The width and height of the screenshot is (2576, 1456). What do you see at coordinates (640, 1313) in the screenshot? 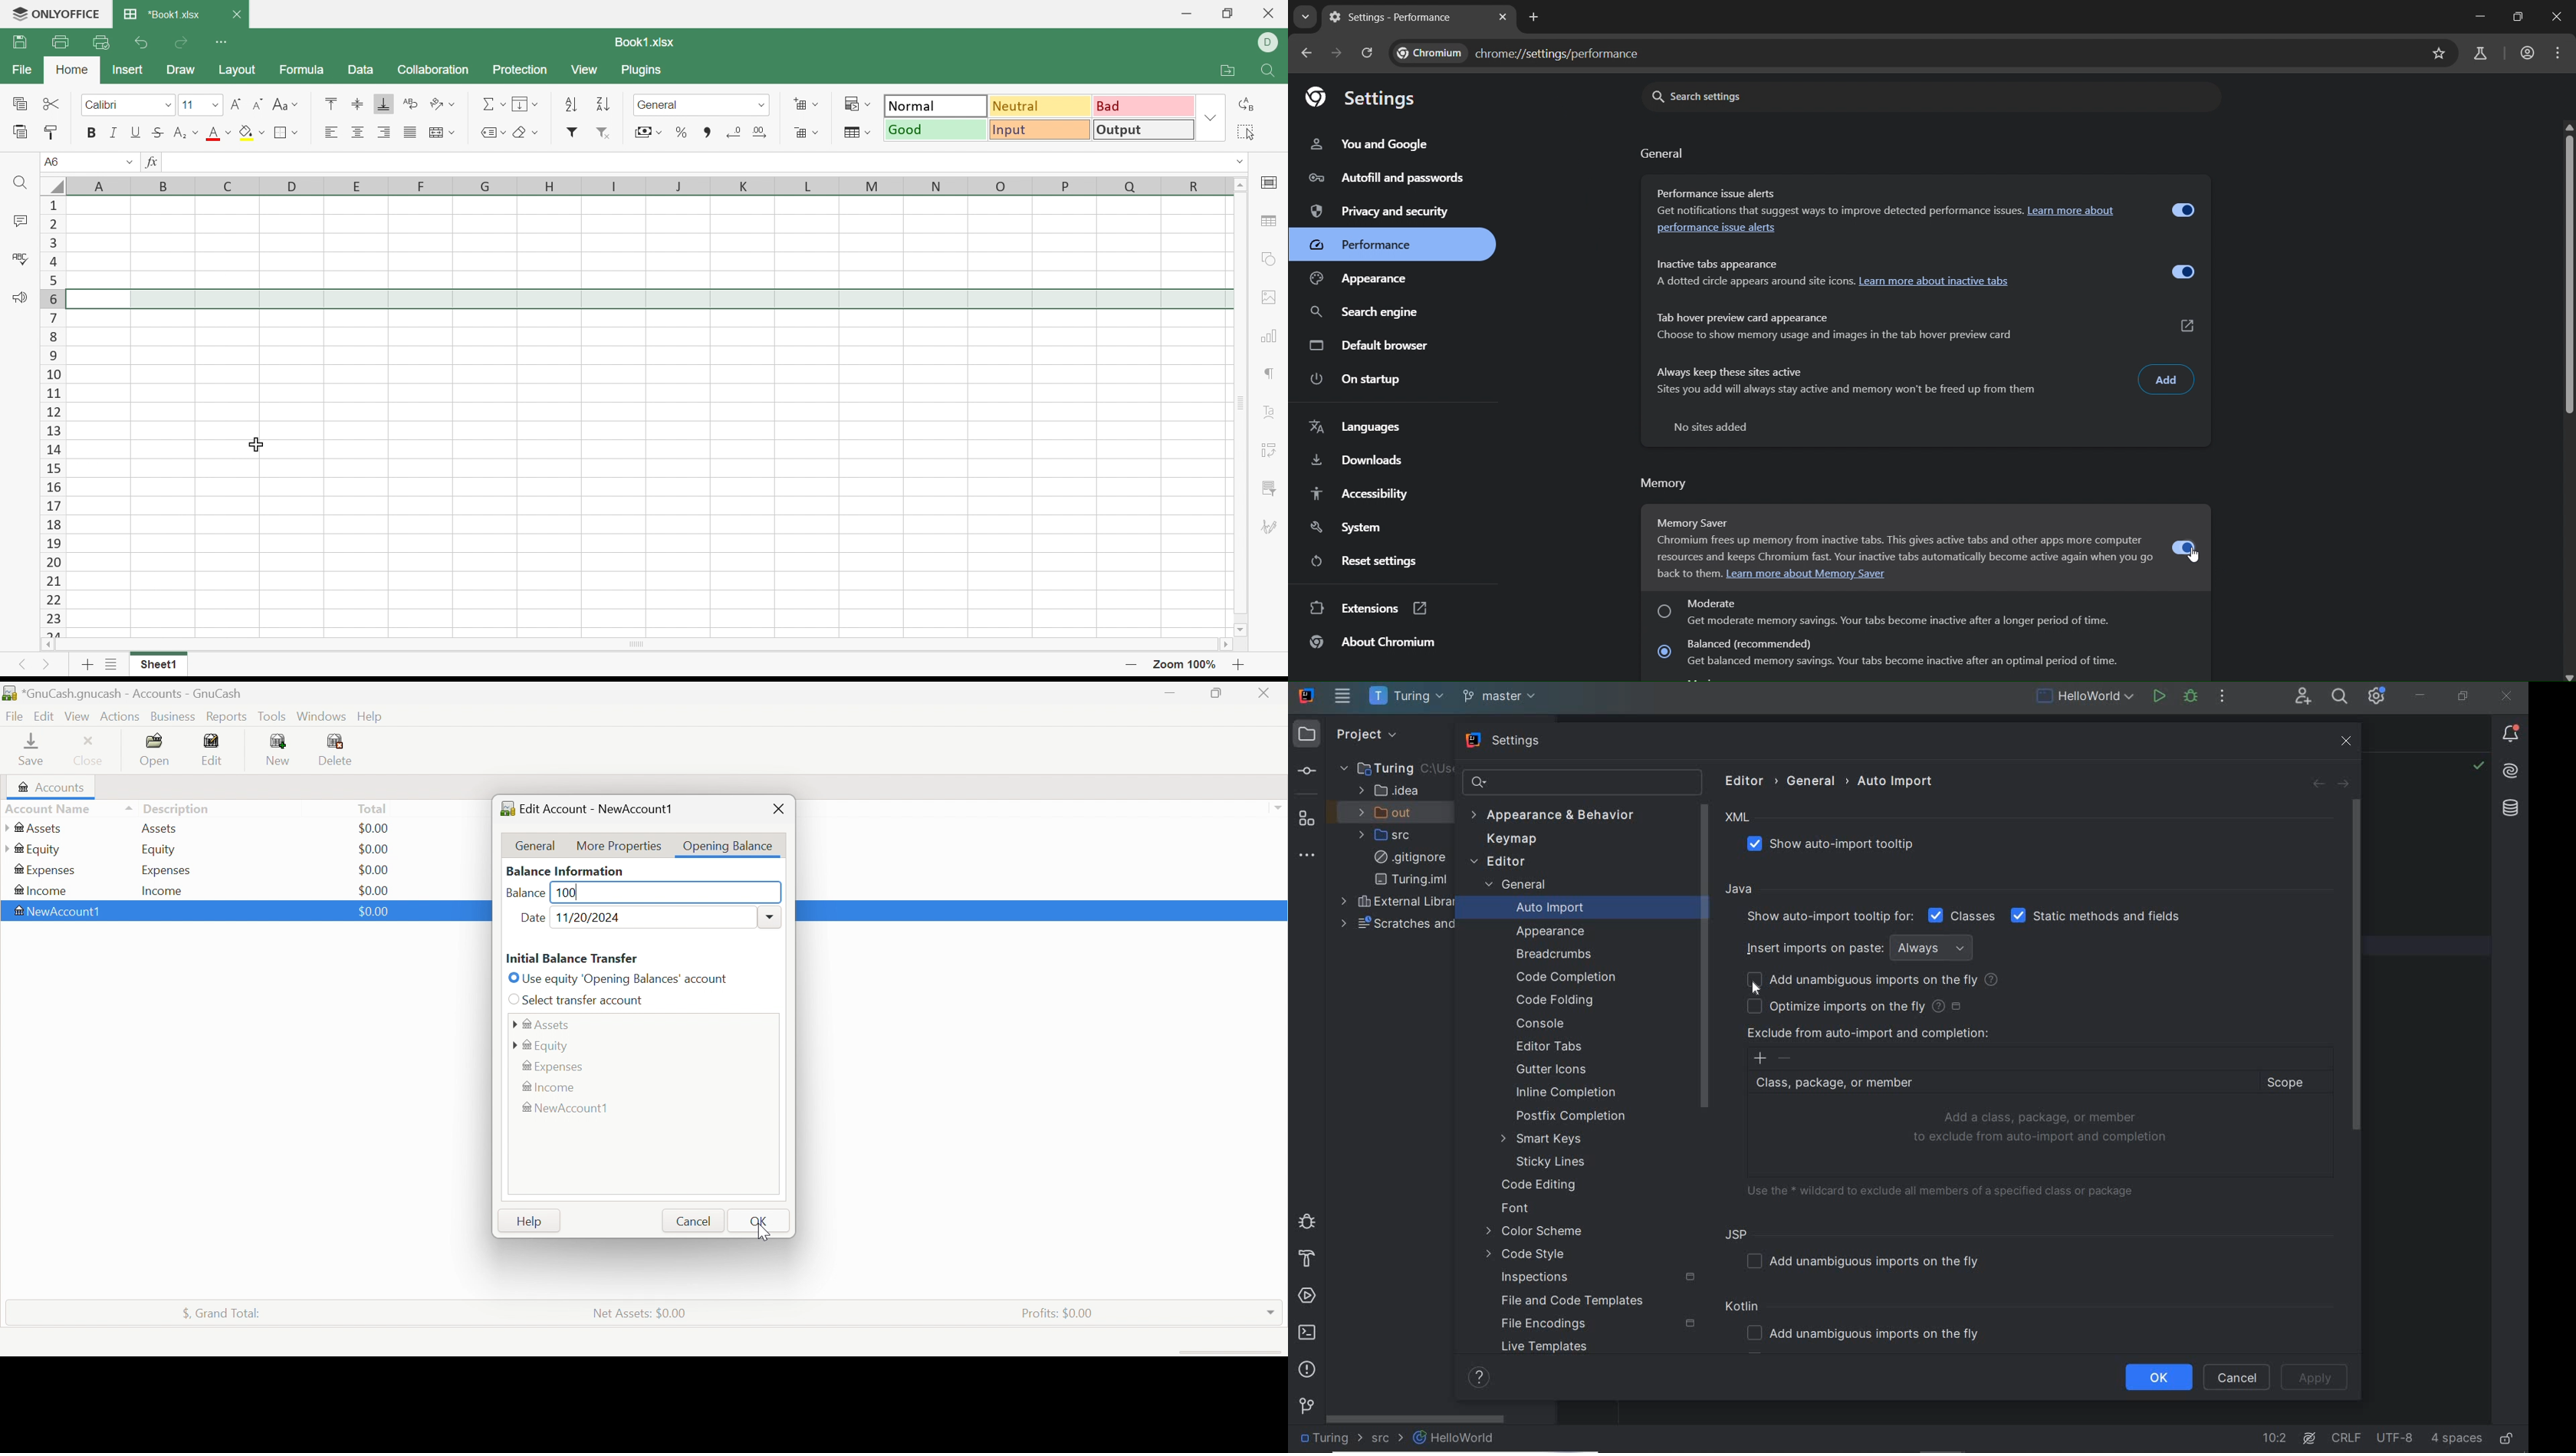
I see `Net Assets: $0.00` at bounding box center [640, 1313].